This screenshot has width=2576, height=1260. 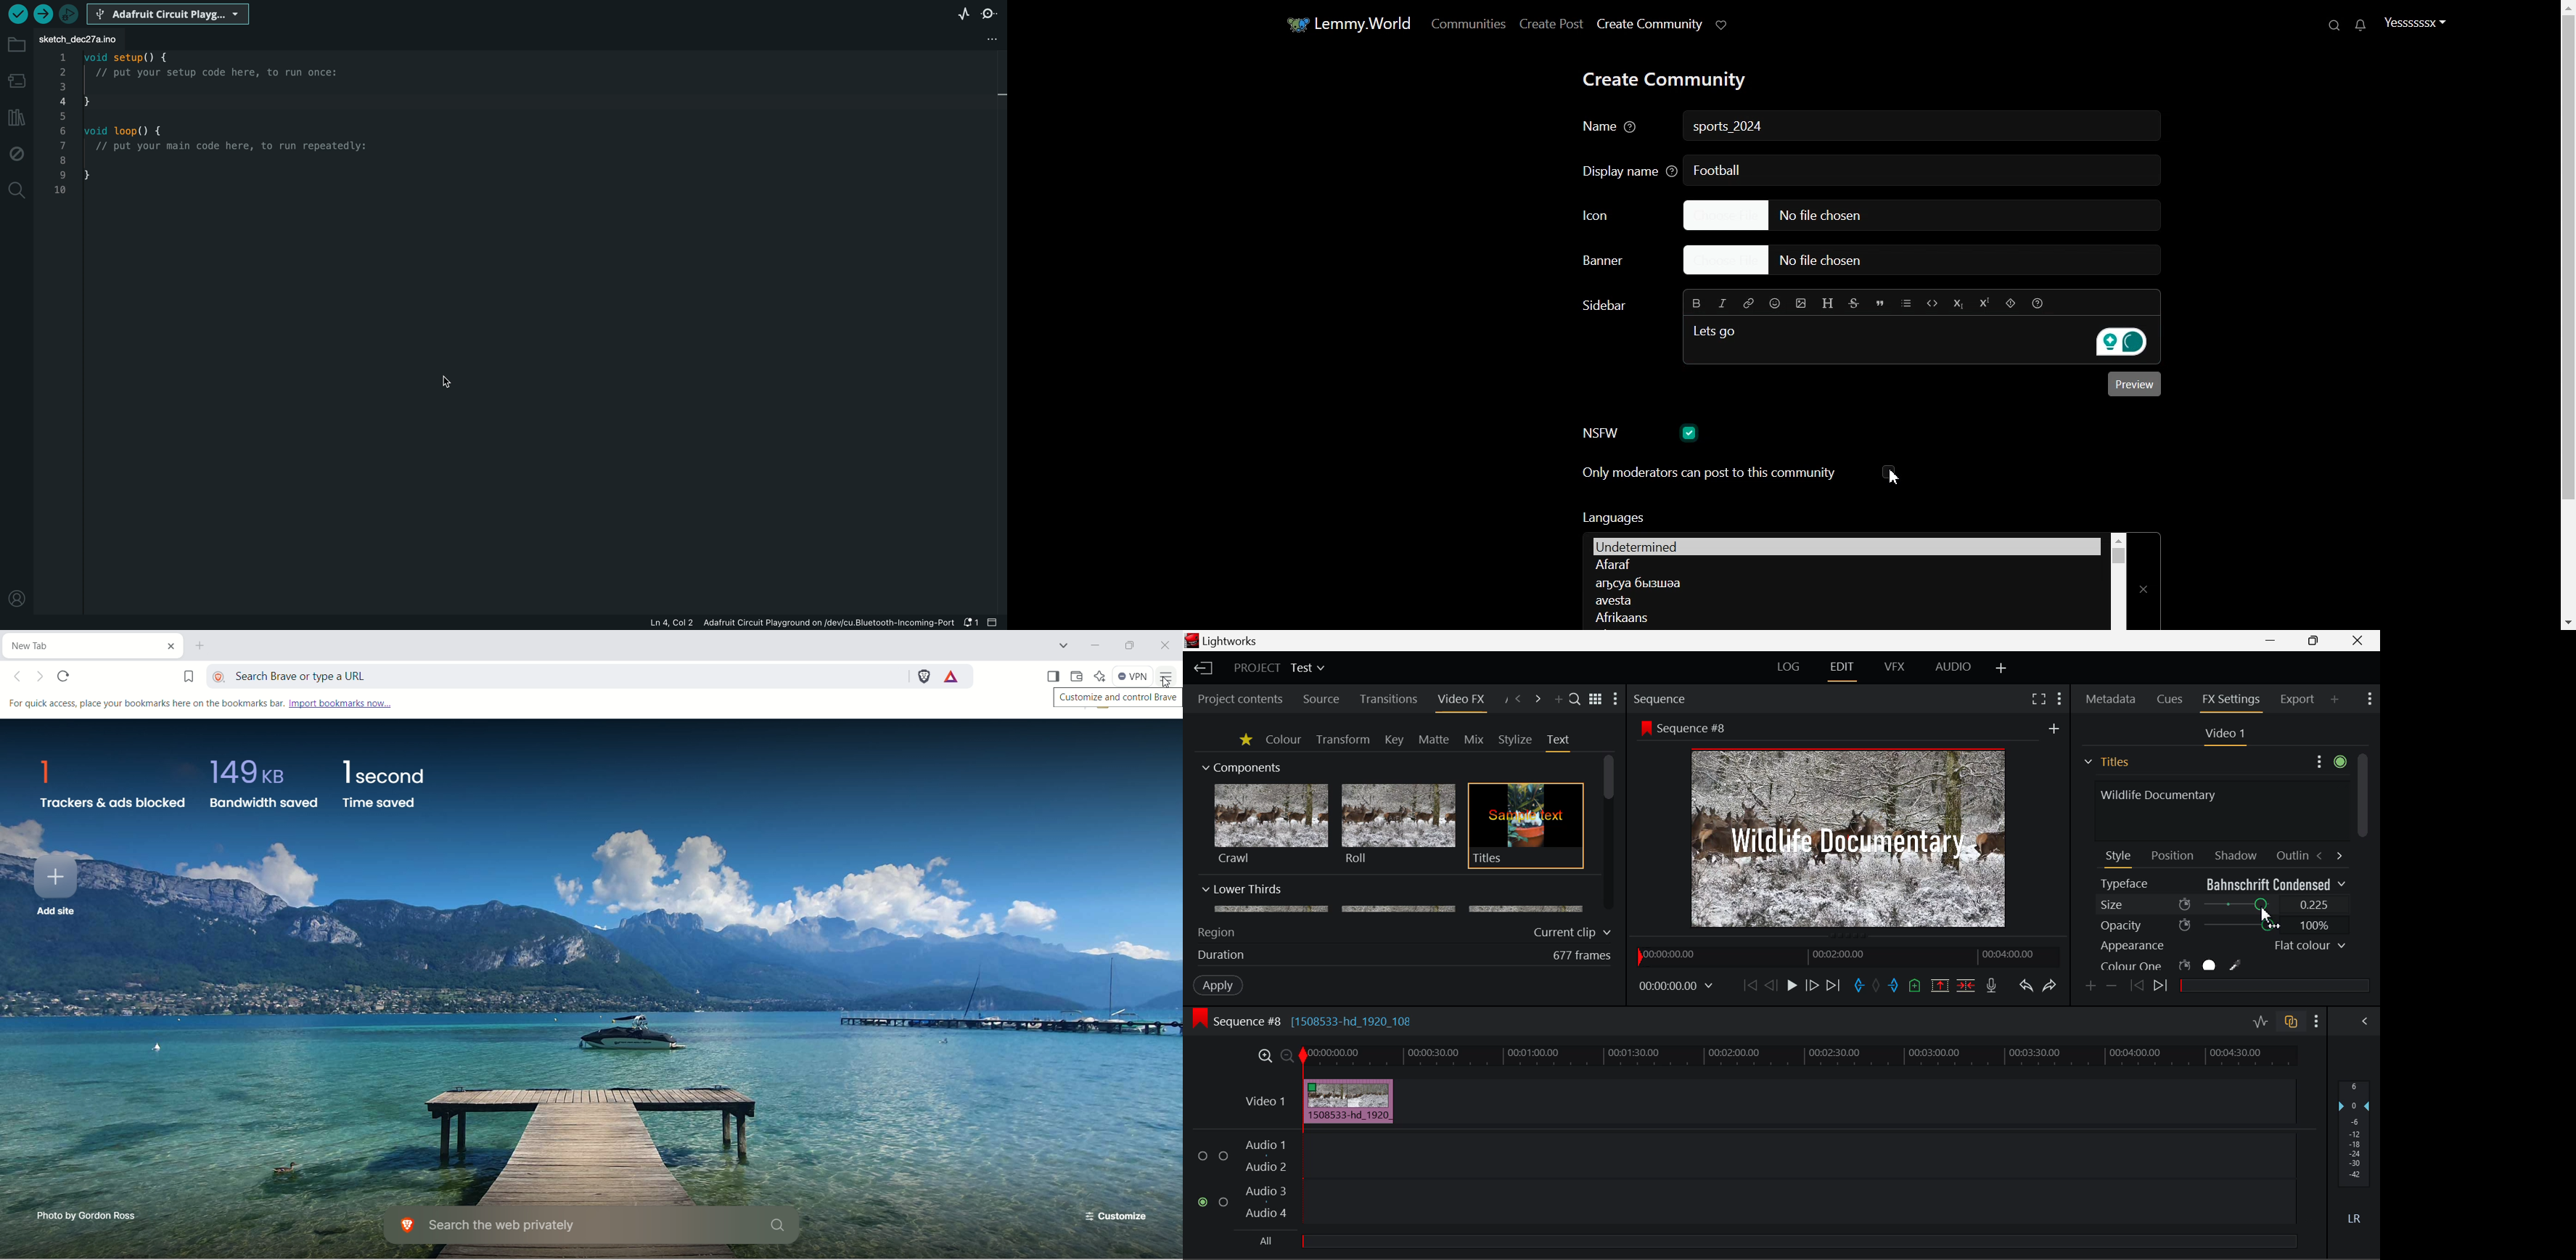 What do you see at coordinates (1844, 565) in the screenshot?
I see `Language` at bounding box center [1844, 565].